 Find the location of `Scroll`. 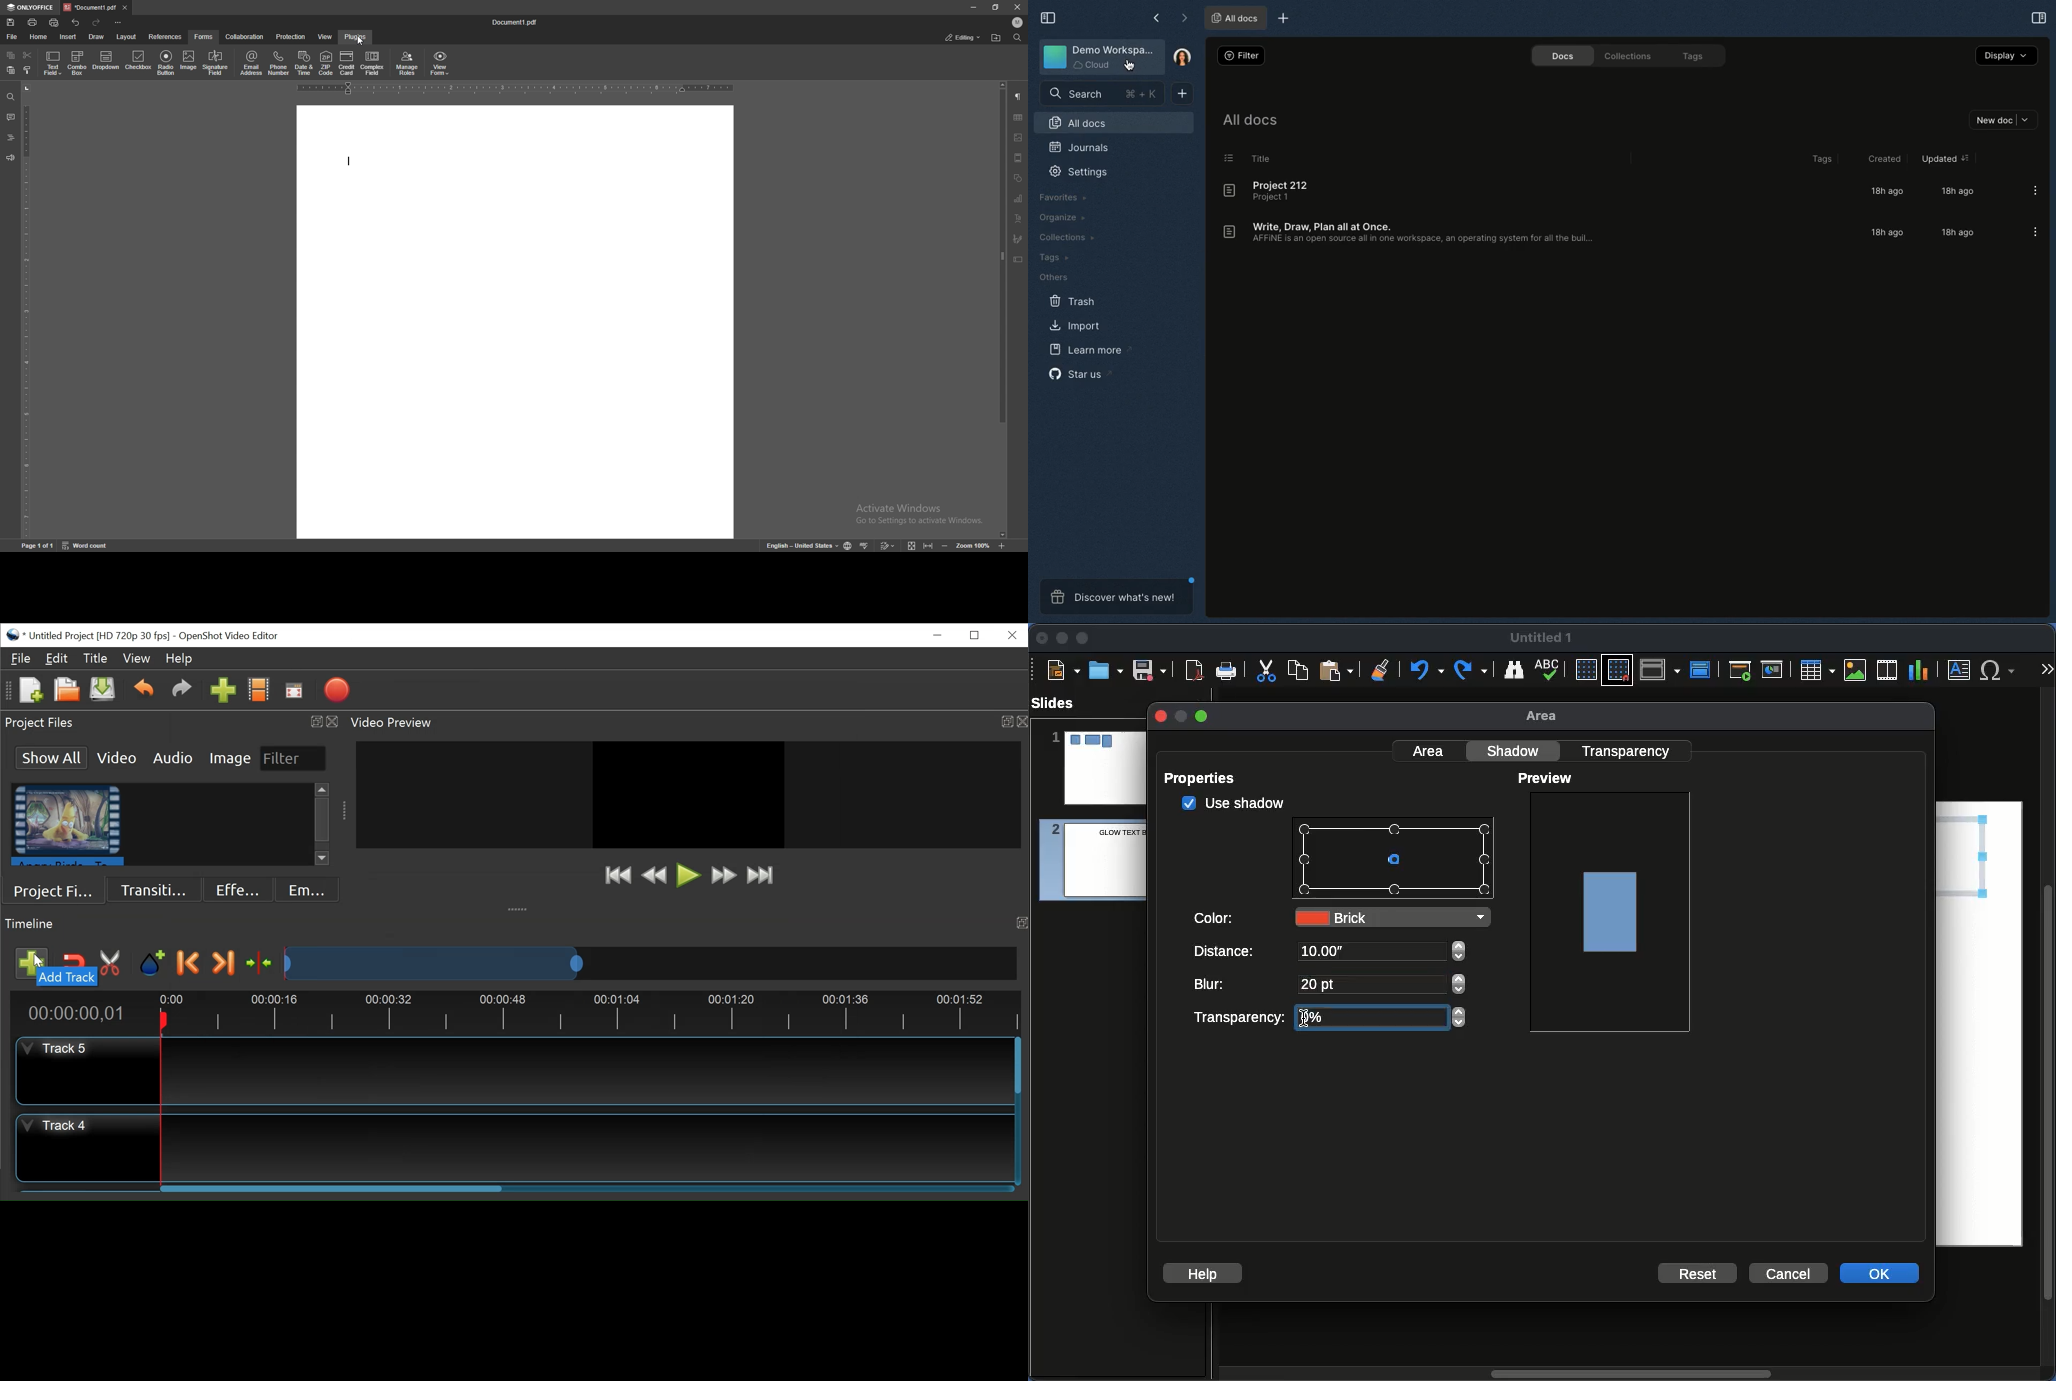

Scroll is located at coordinates (1627, 1375).